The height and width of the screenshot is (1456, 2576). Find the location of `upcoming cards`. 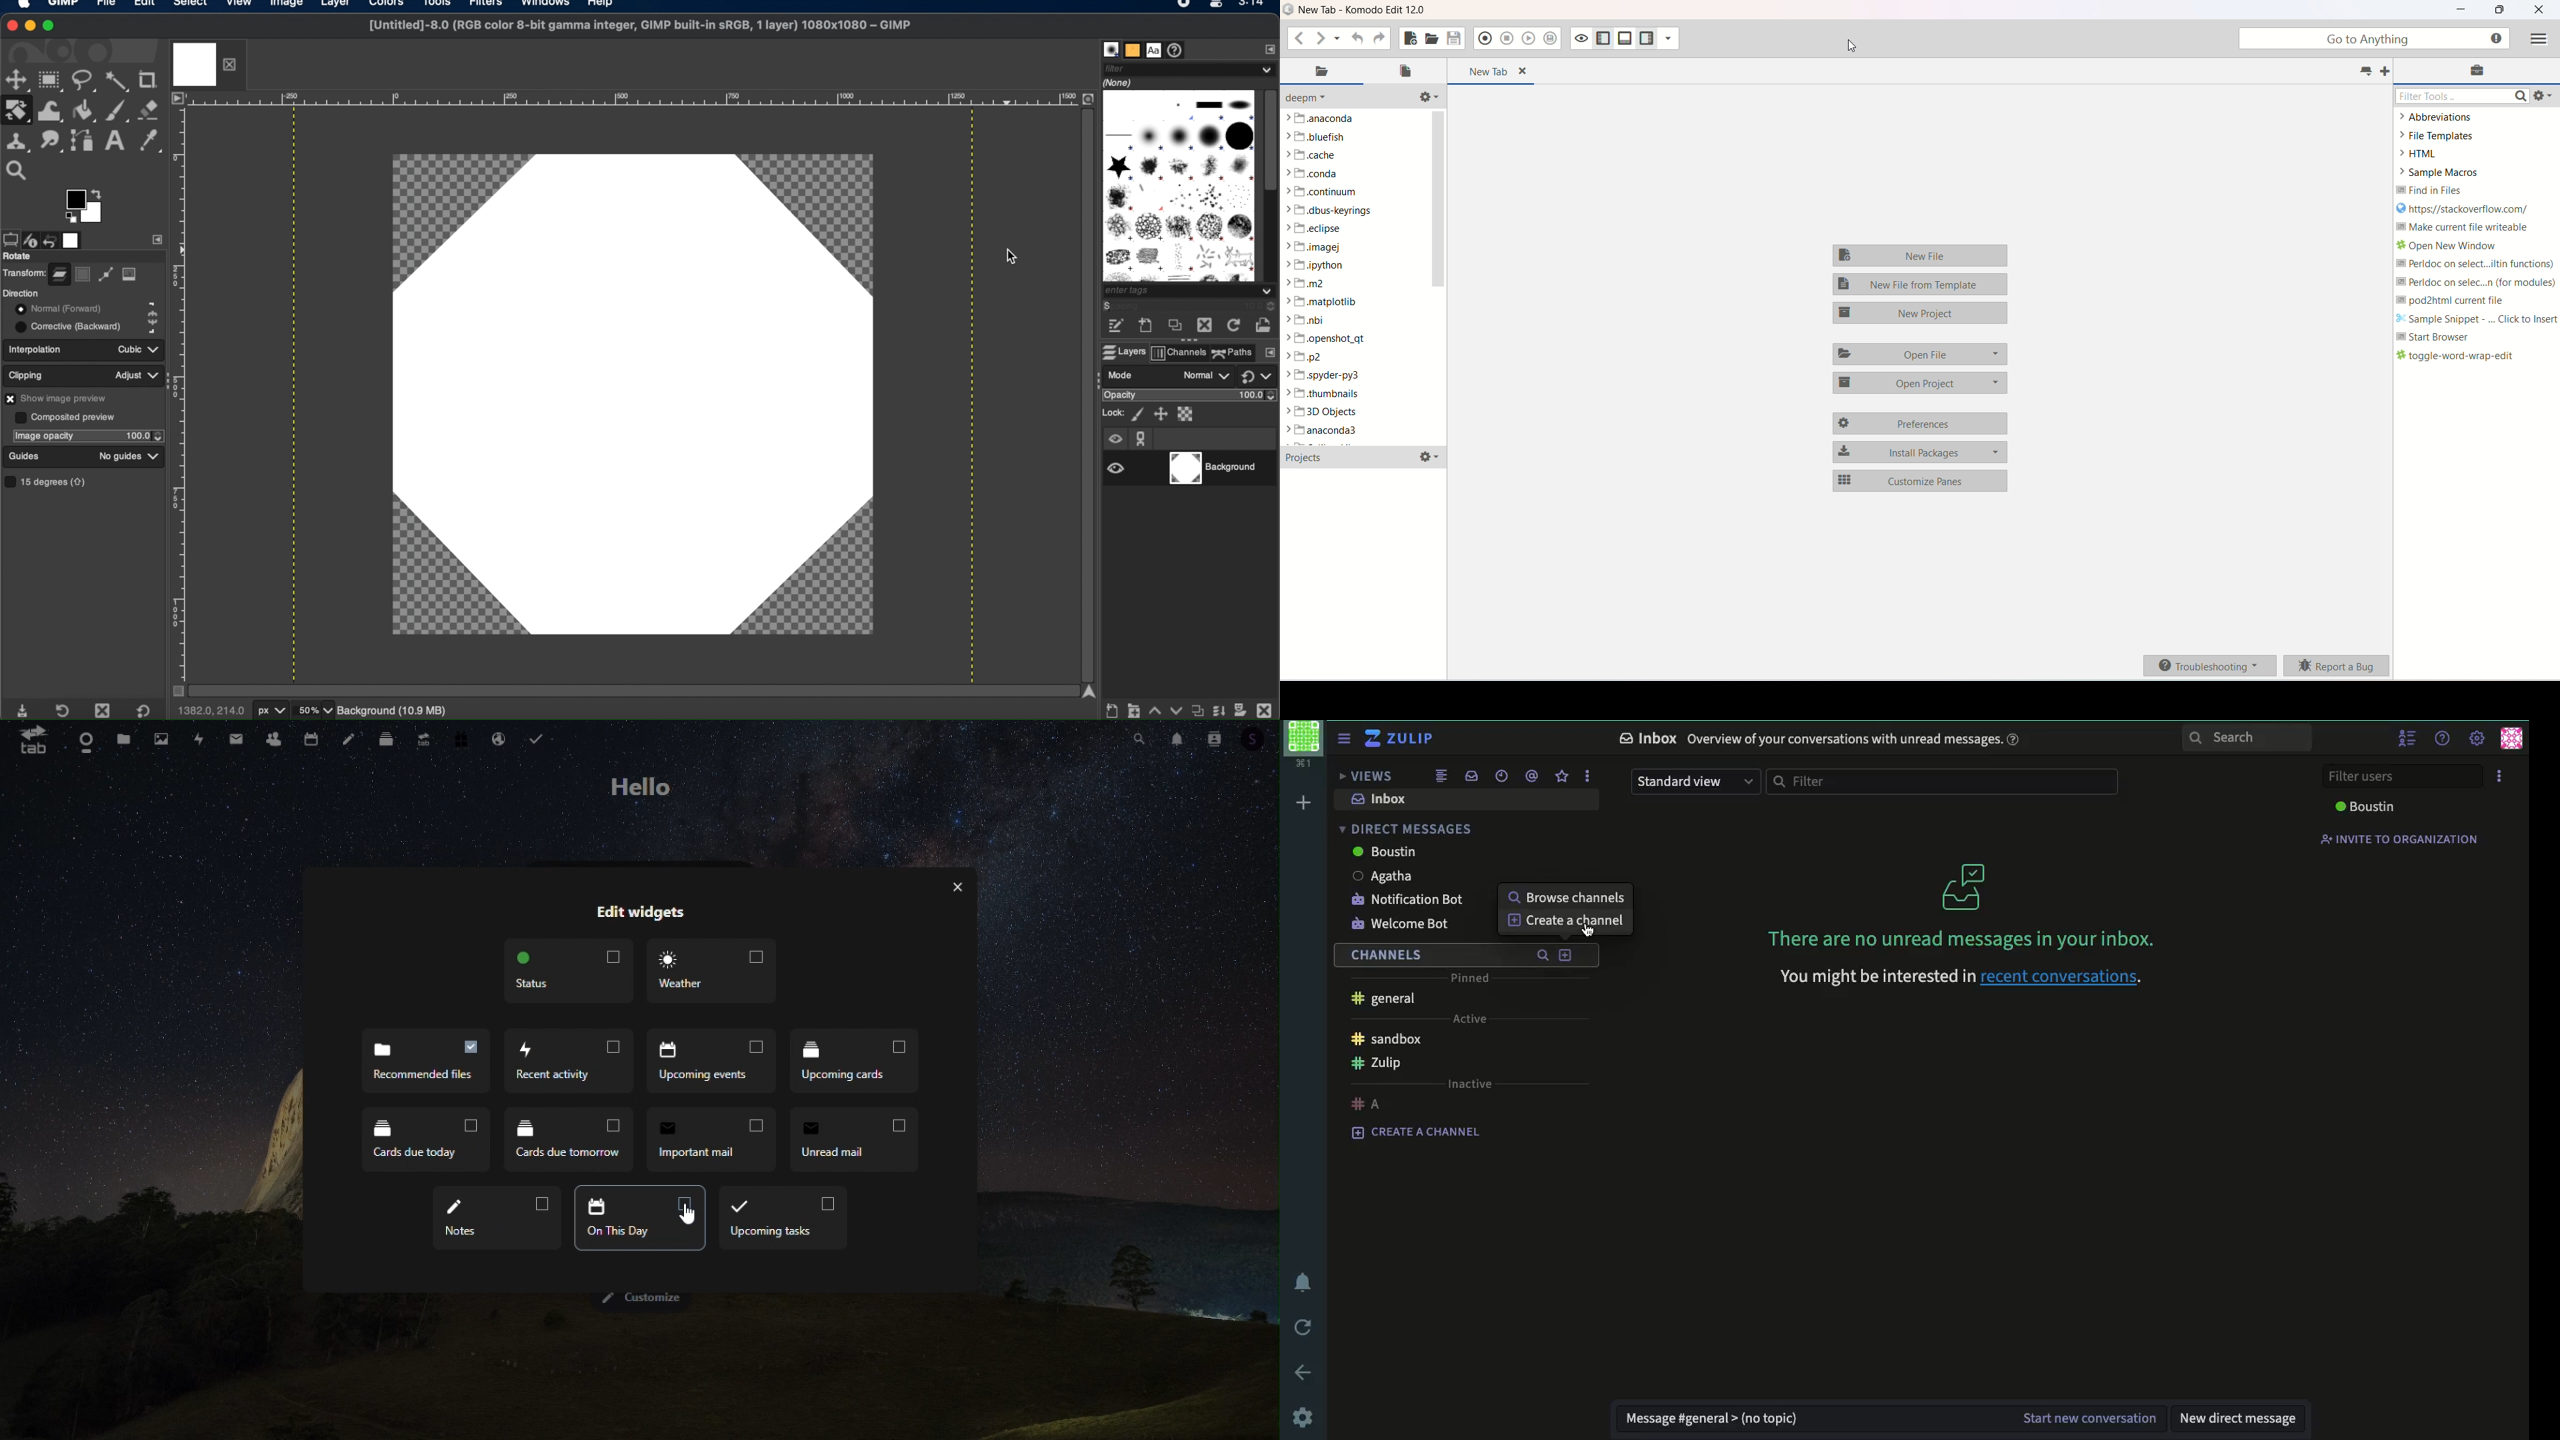

upcoming cards is located at coordinates (712, 1063).